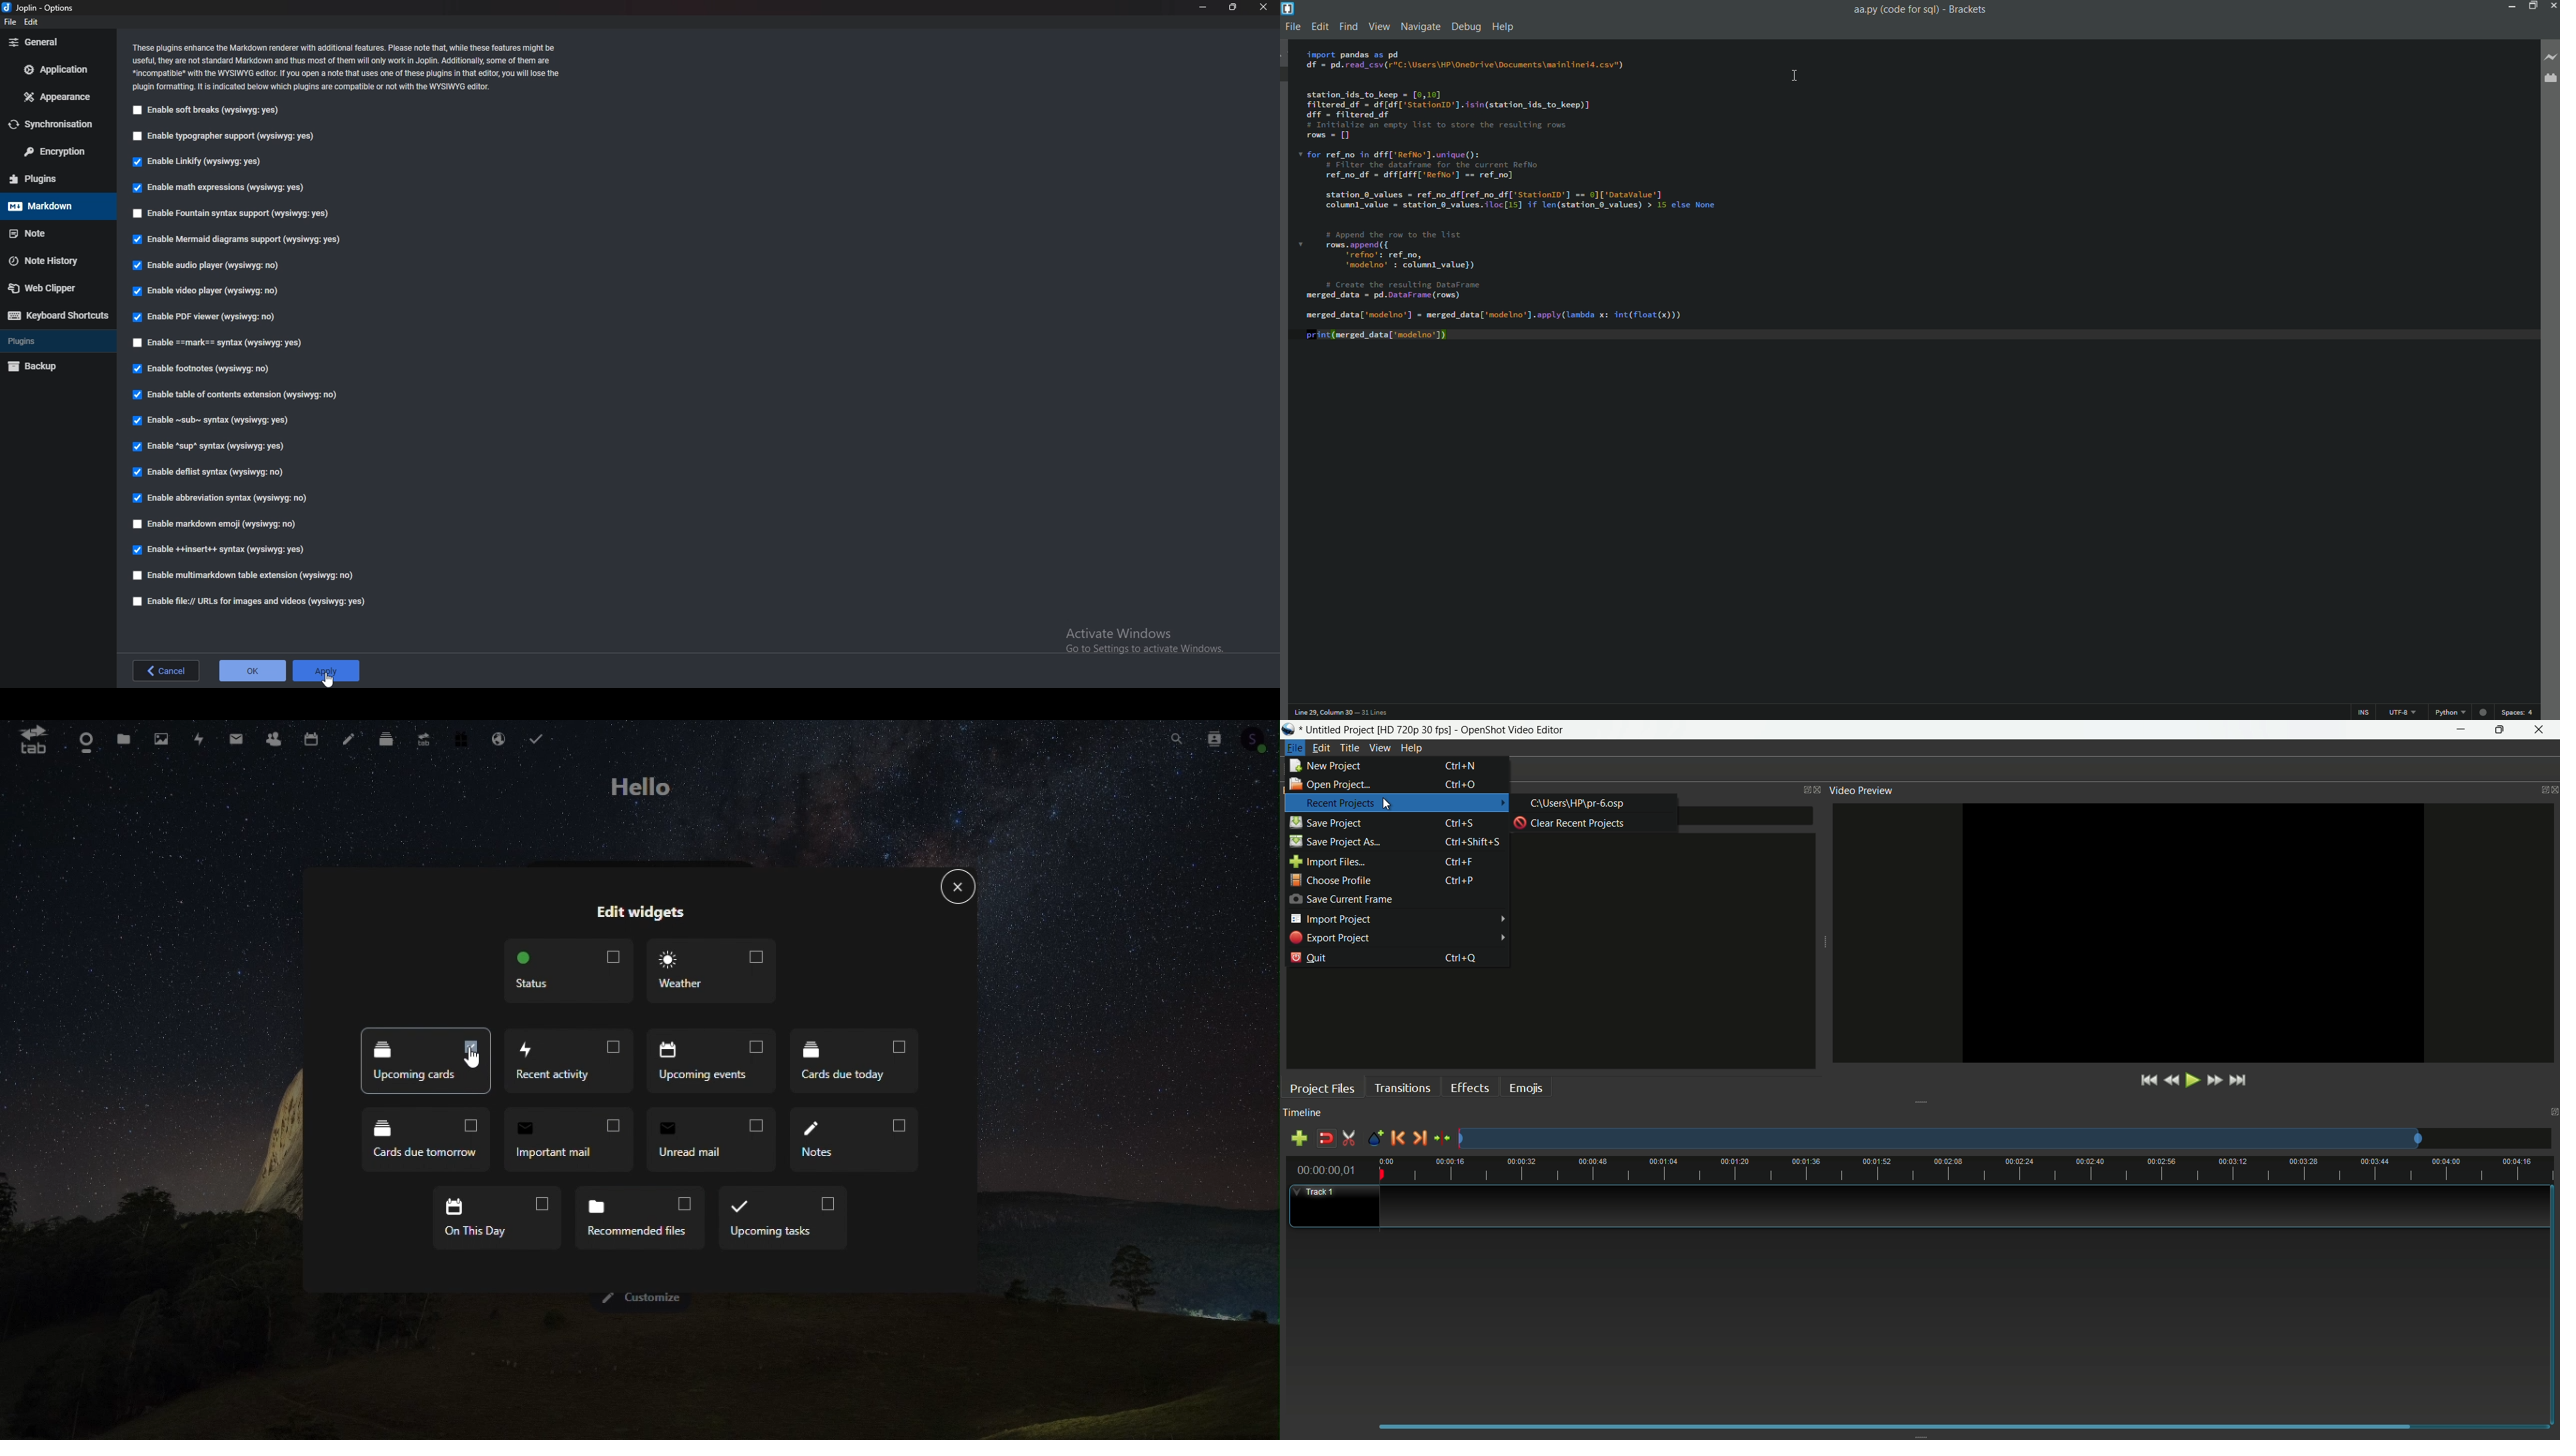 This screenshot has width=2576, height=1456. I want to click on cursor, so click(1387, 805).